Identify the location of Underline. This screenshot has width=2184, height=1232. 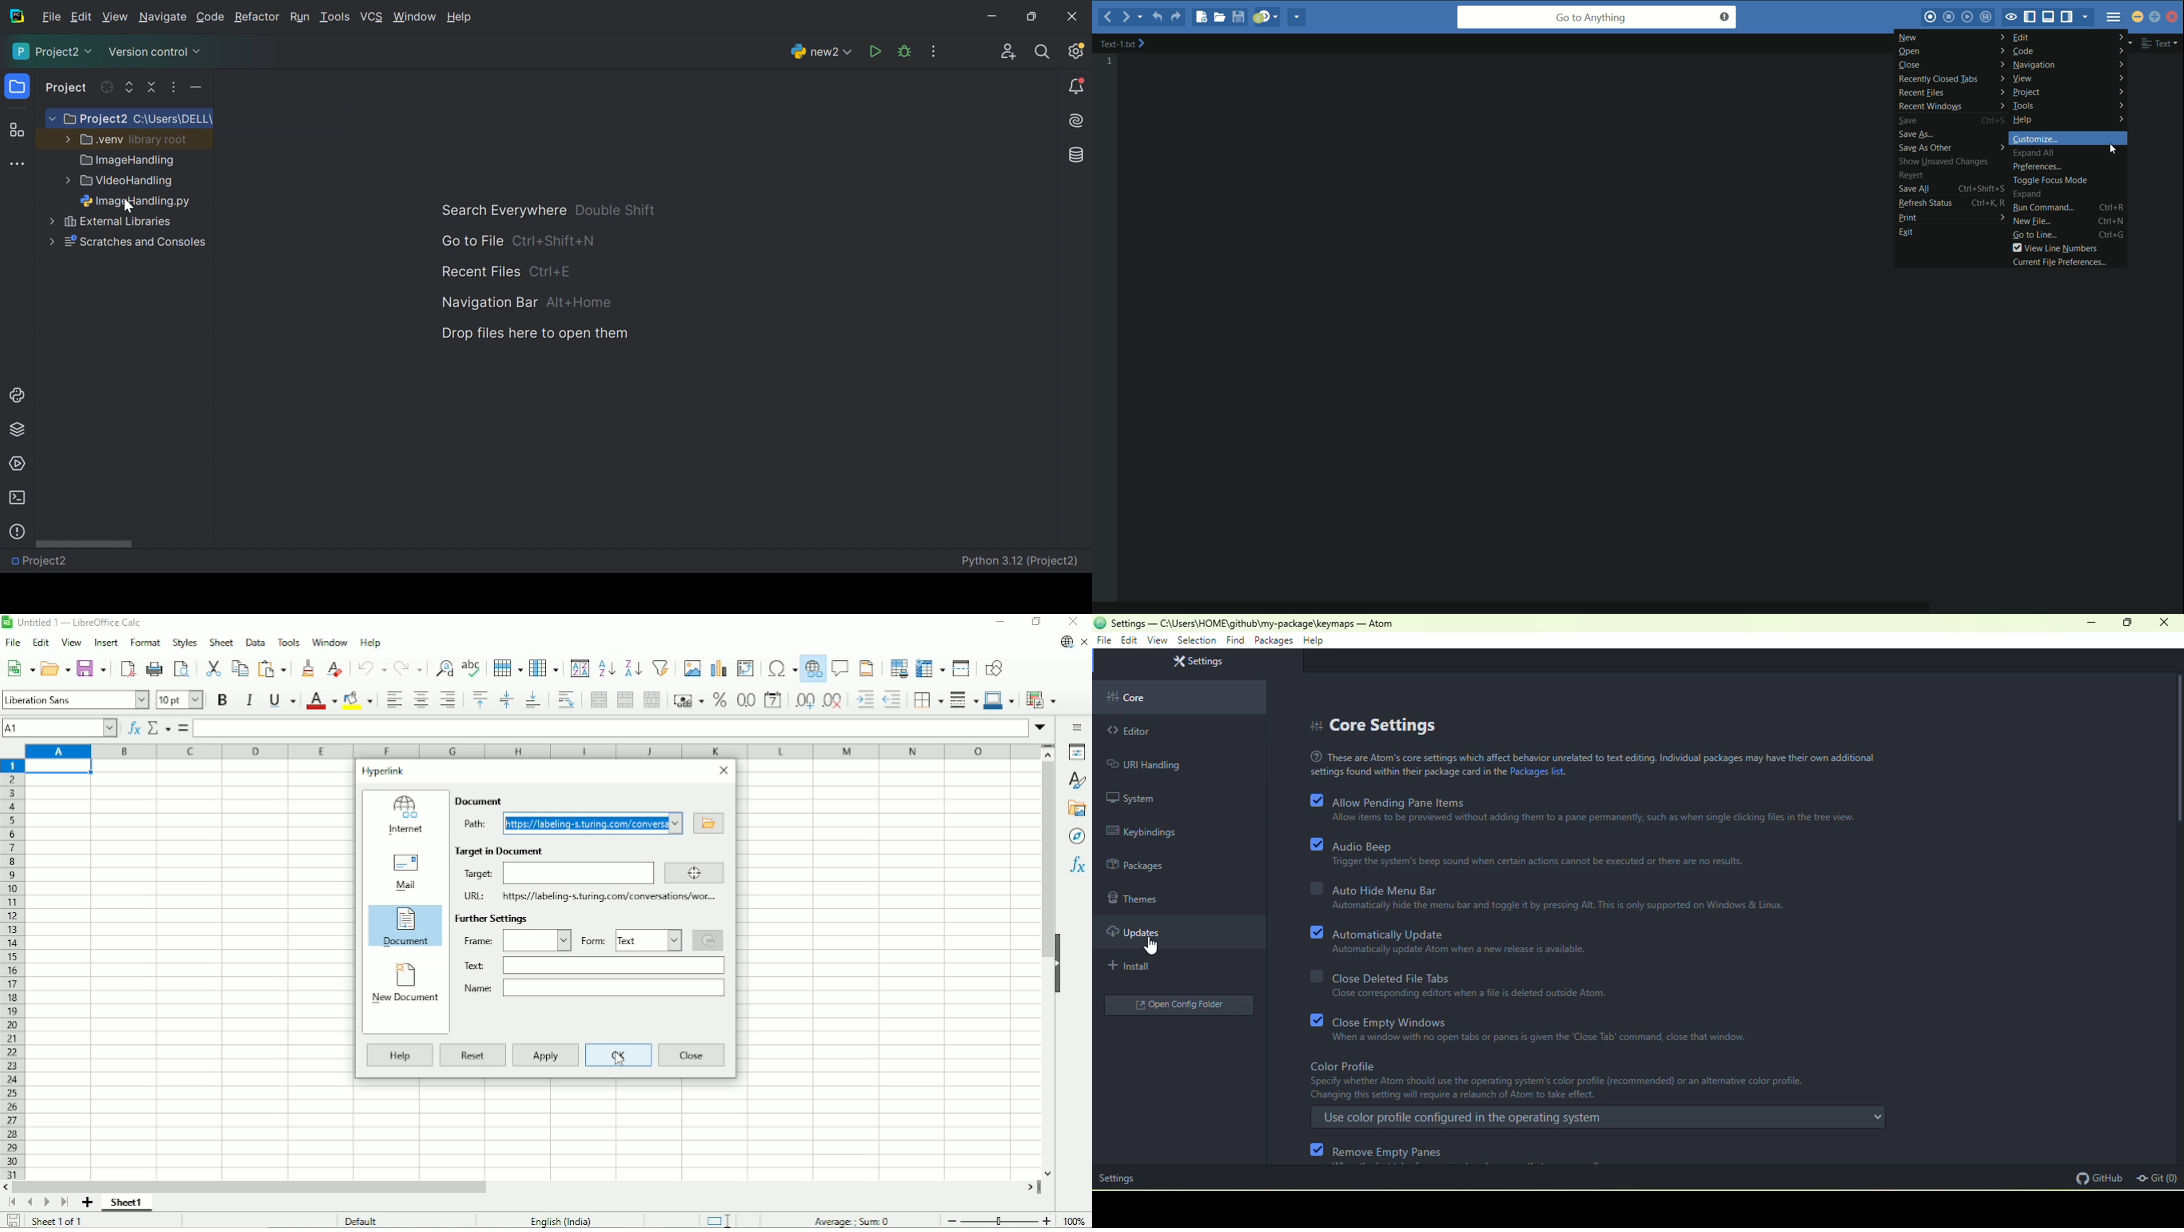
(281, 700).